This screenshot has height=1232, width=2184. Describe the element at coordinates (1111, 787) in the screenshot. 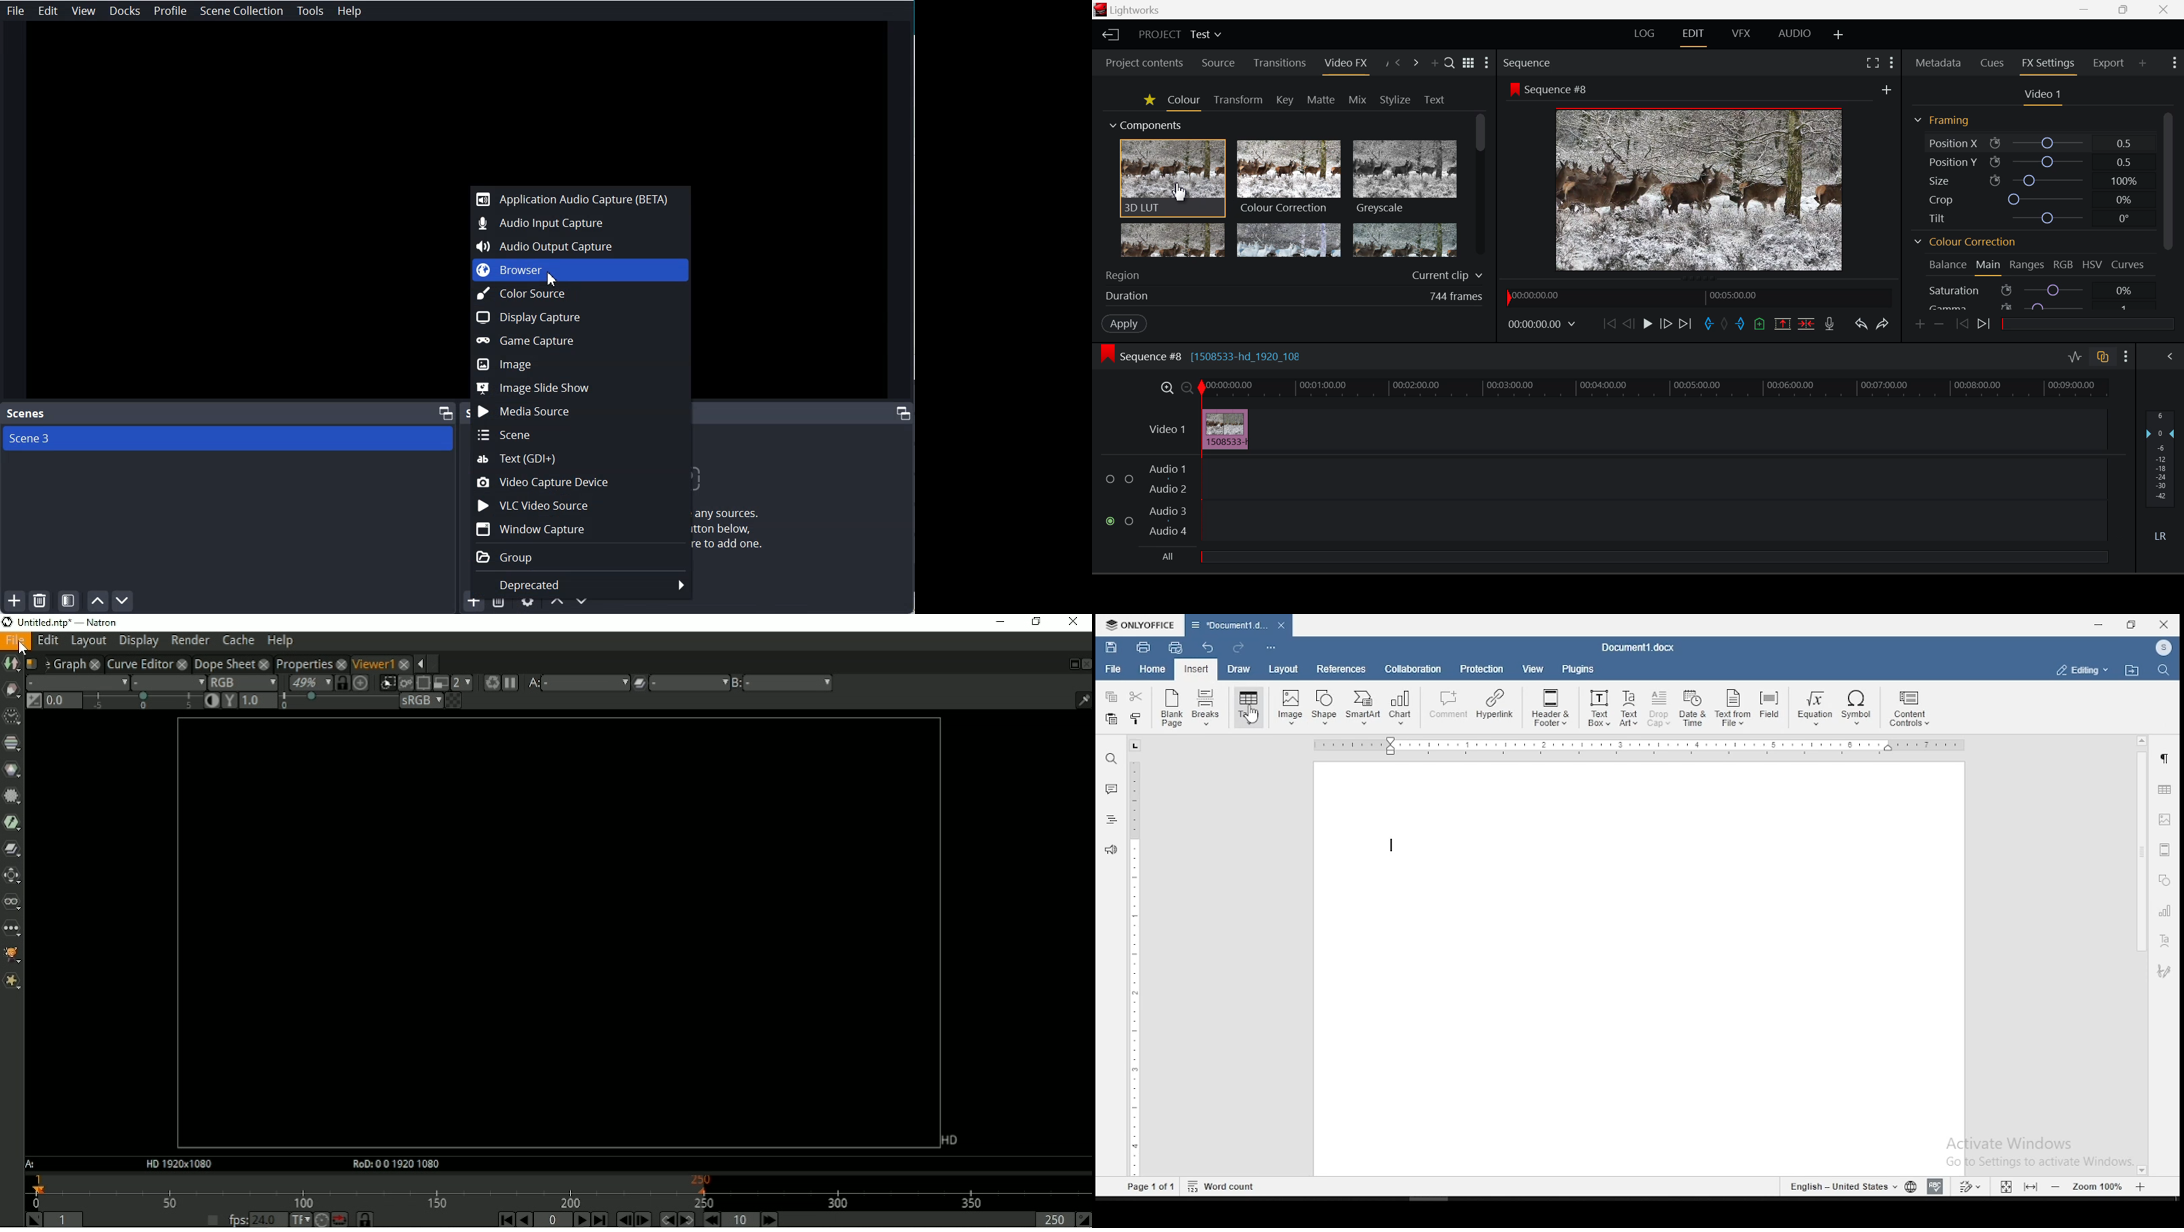

I see `comment` at that location.